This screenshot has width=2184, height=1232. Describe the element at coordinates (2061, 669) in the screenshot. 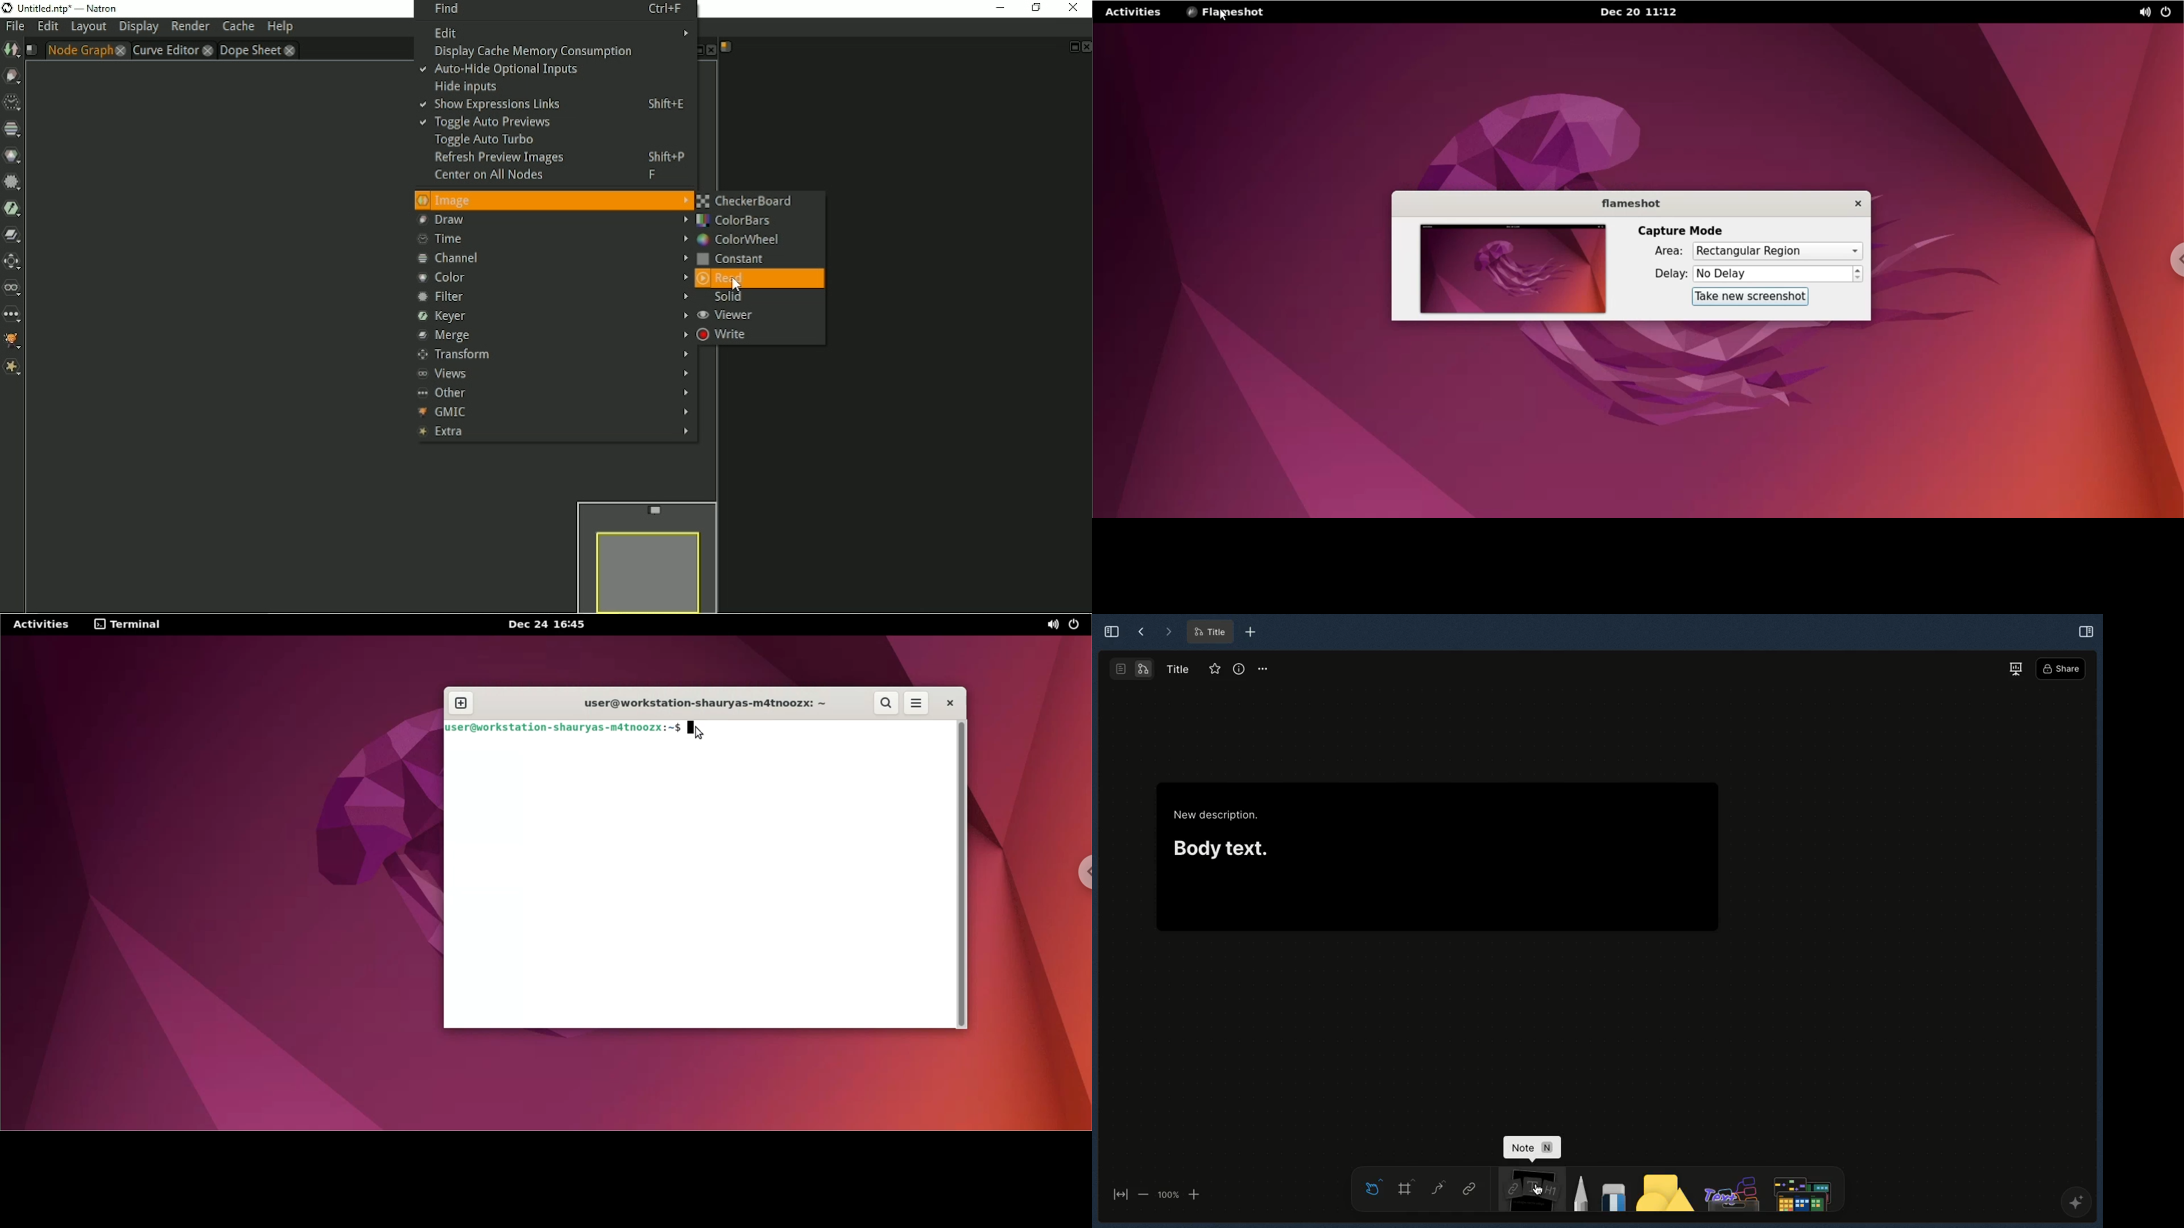

I see `Share` at that location.